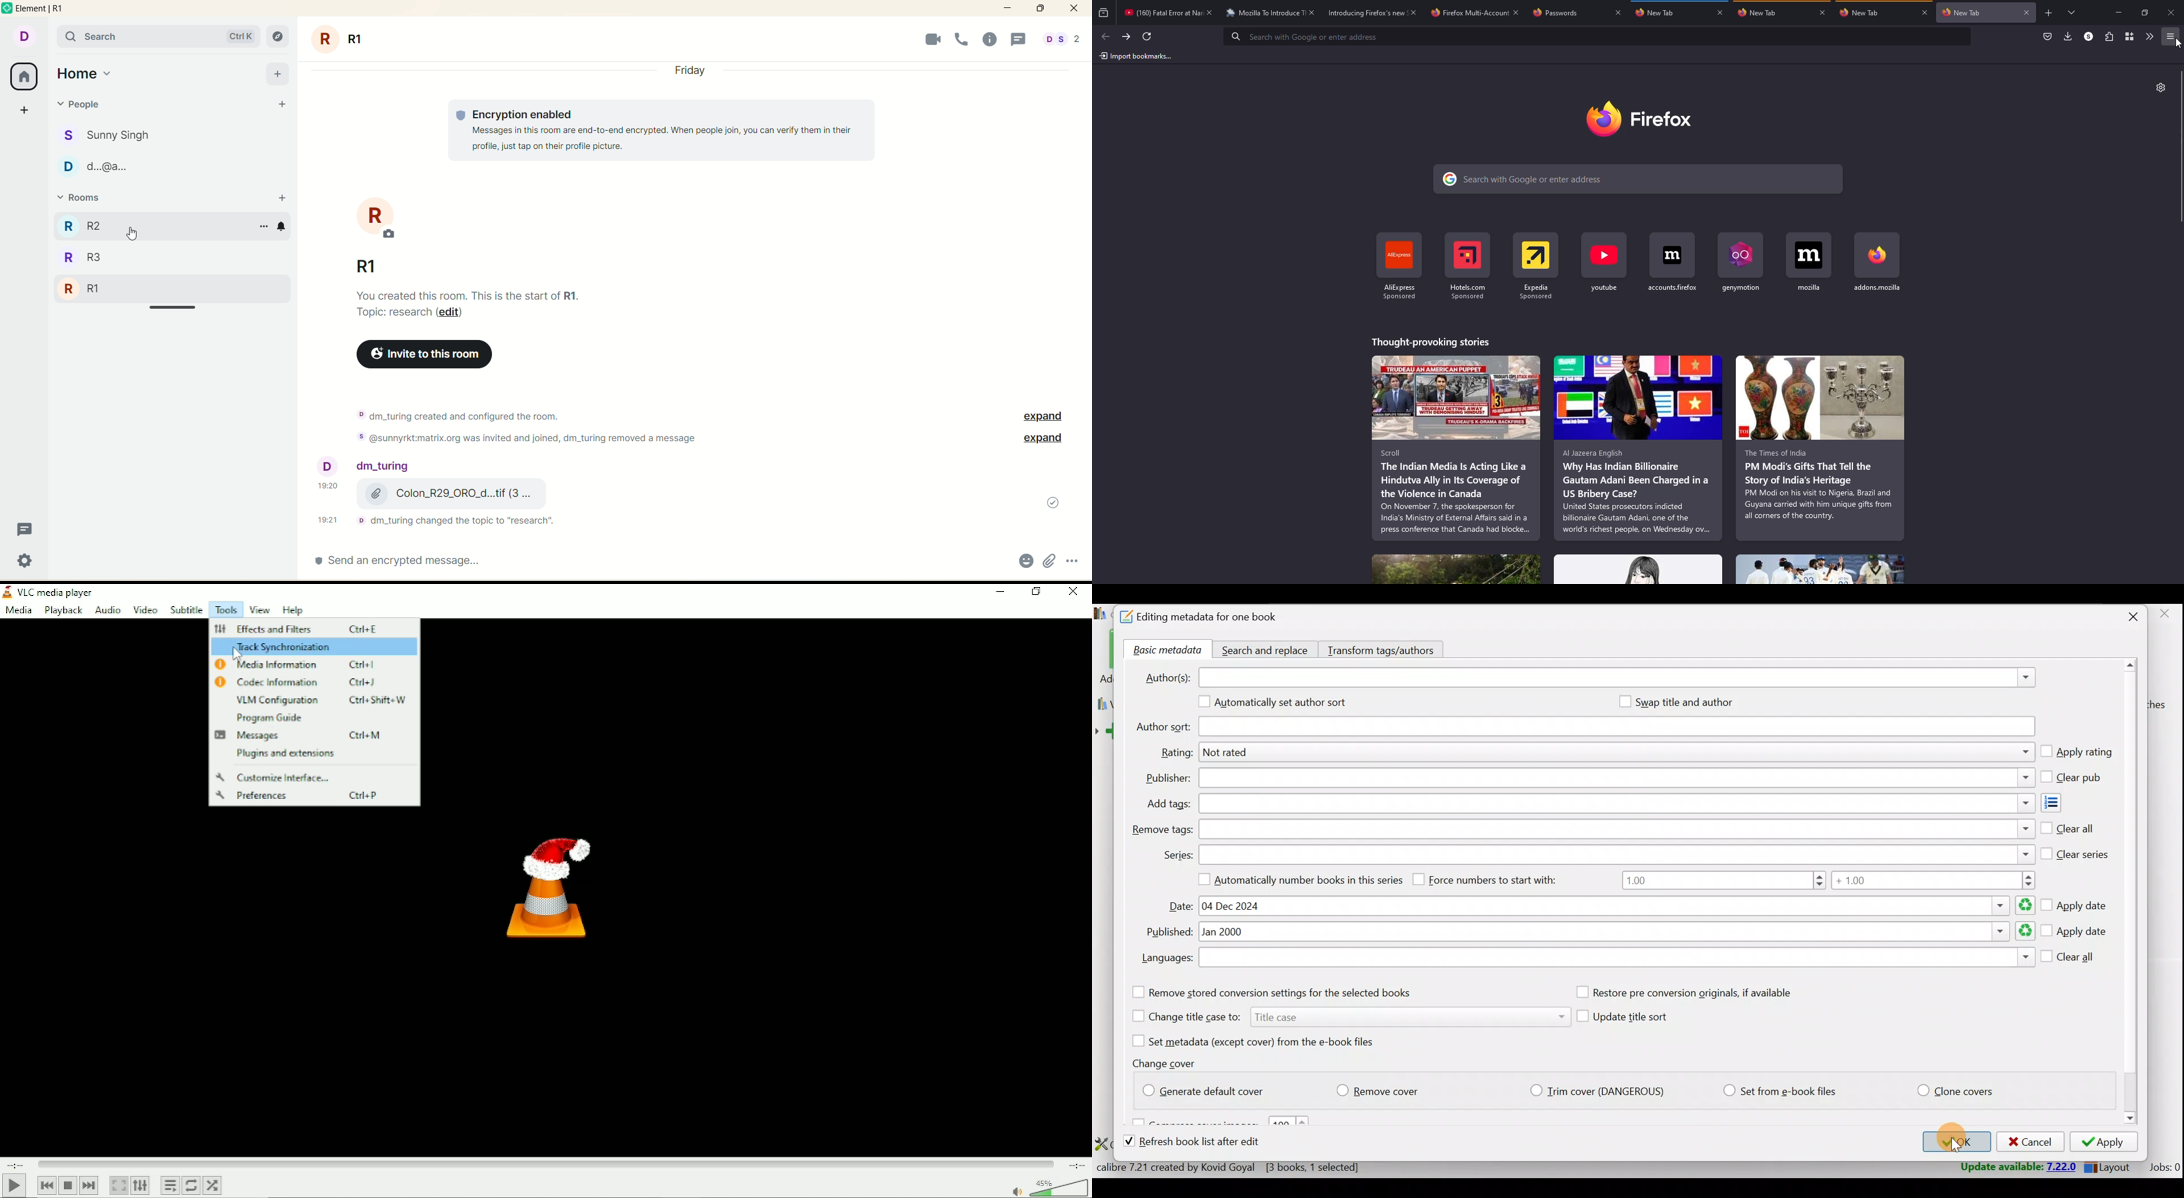  What do you see at coordinates (1697, 702) in the screenshot?
I see `Swap title and author` at bounding box center [1697, 702].